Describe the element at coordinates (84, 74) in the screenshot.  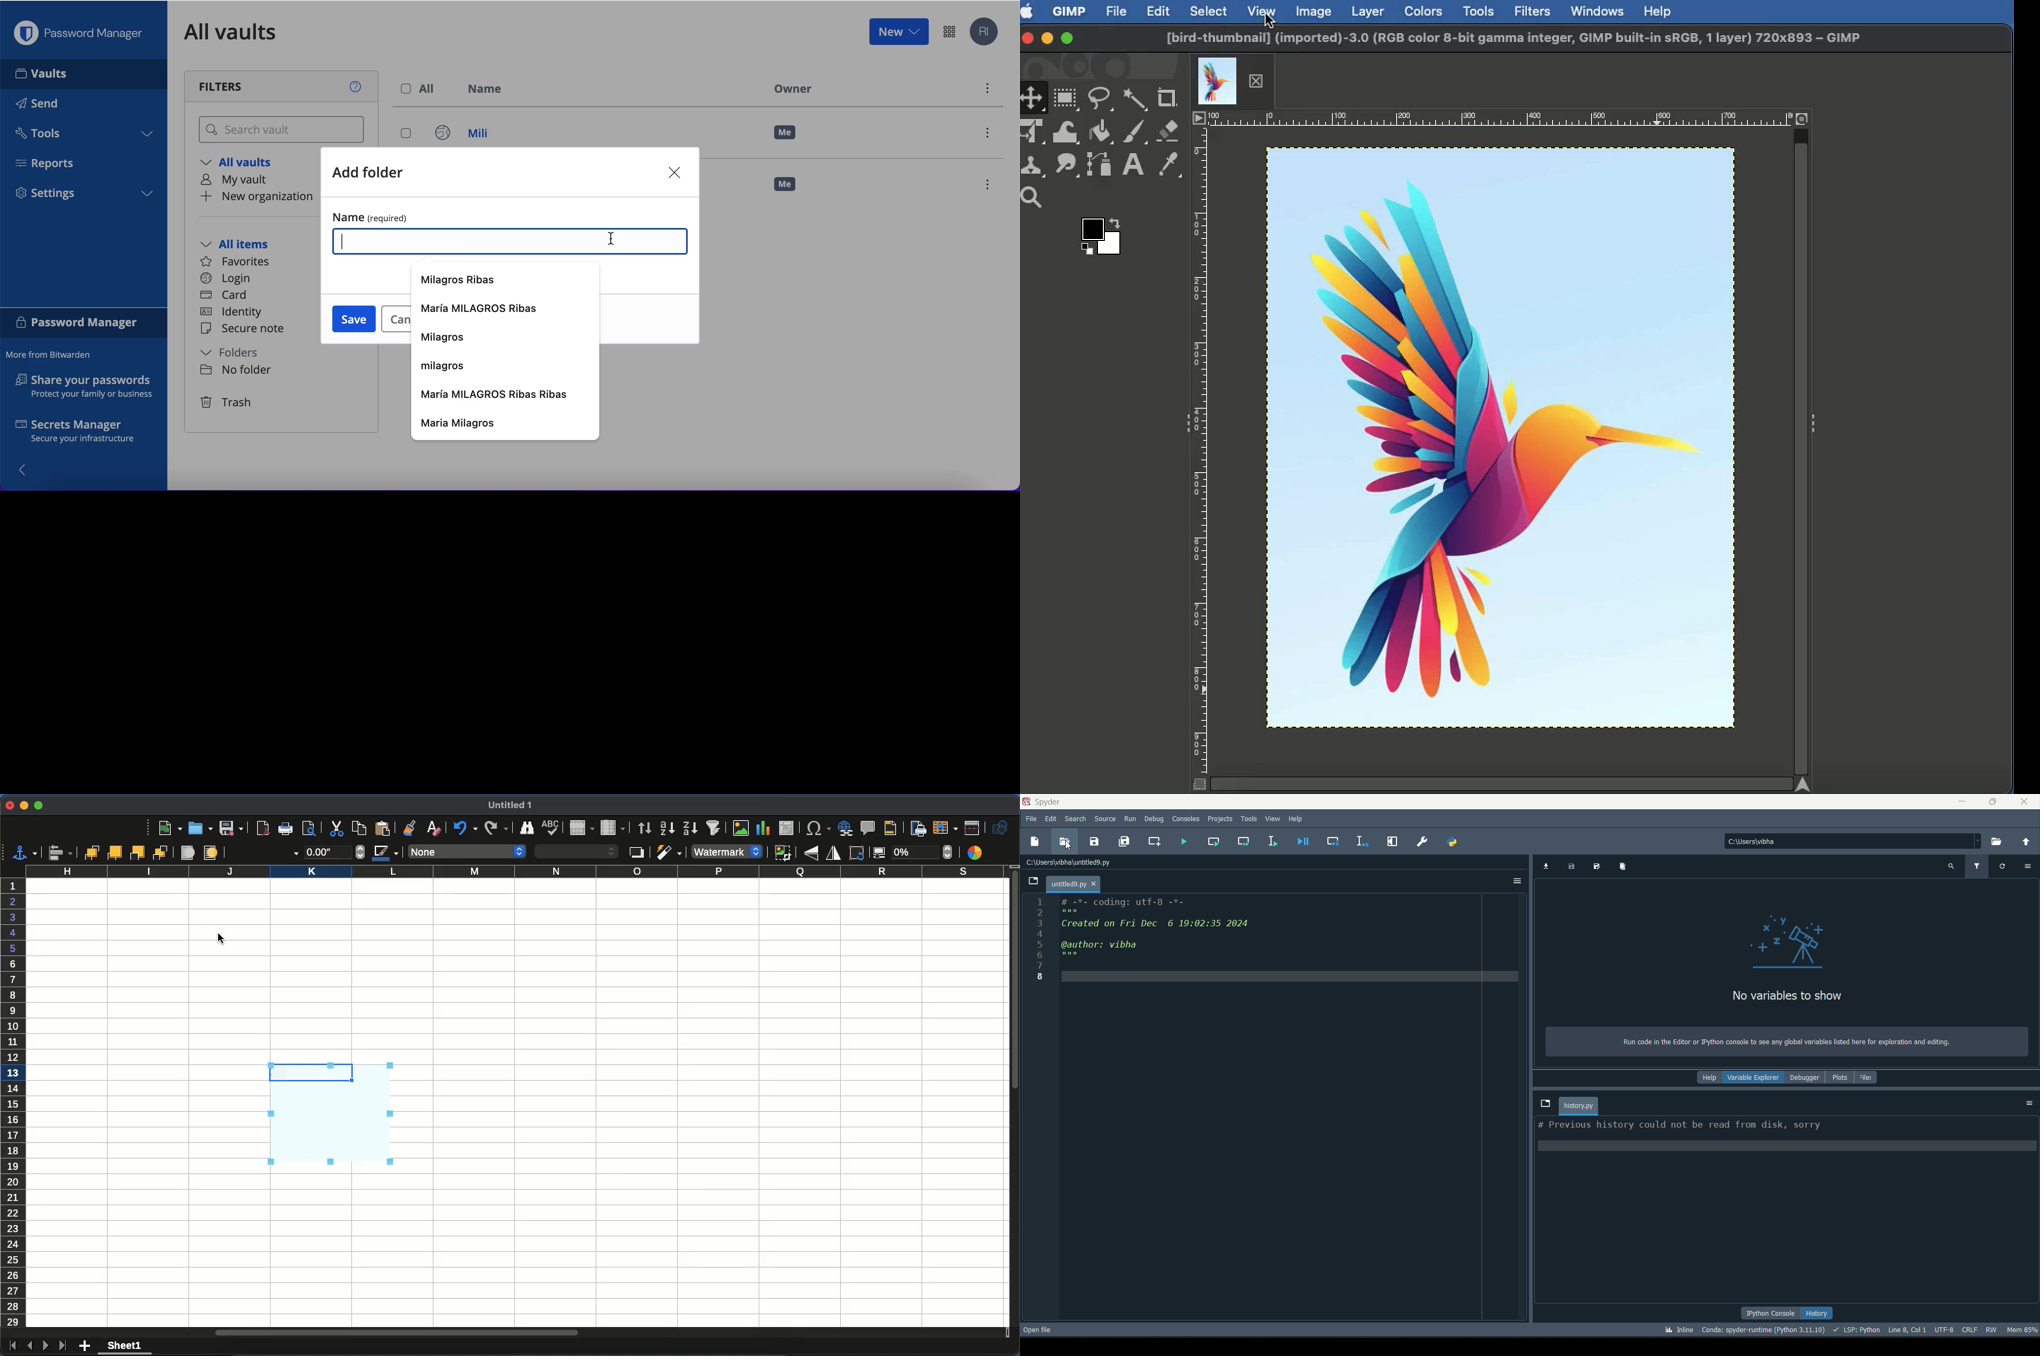
I see `vaults` at that location.